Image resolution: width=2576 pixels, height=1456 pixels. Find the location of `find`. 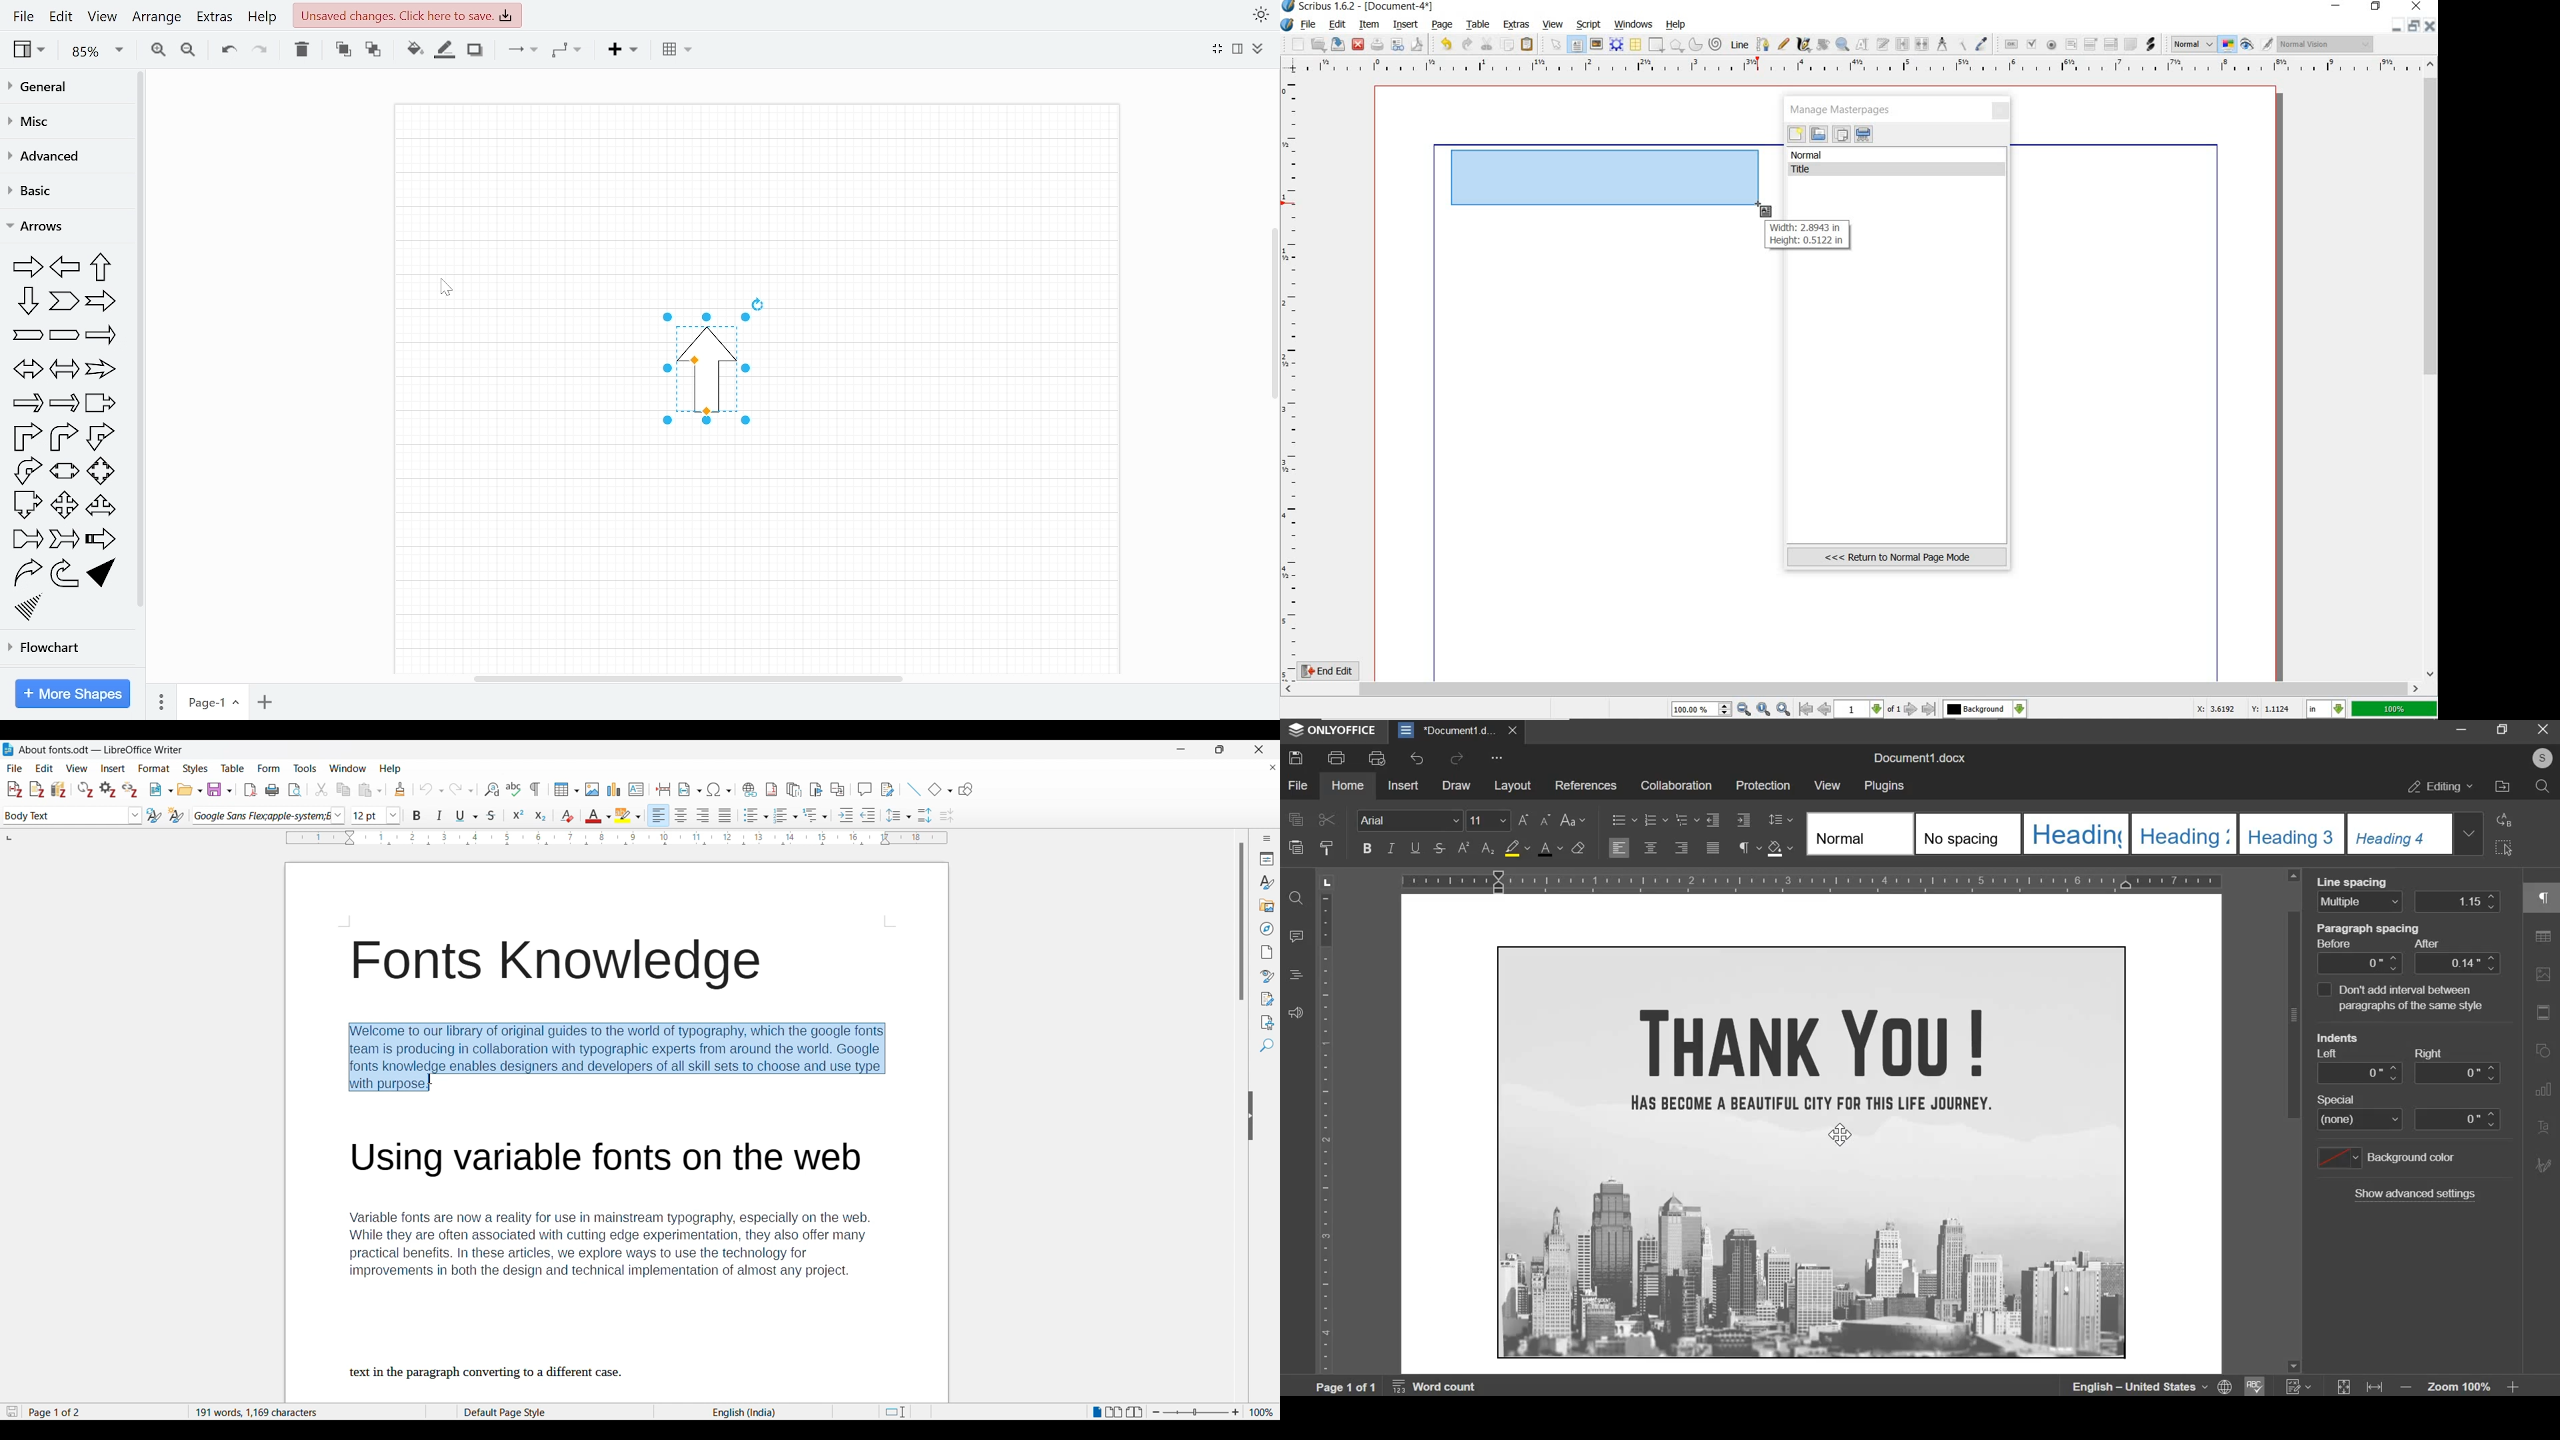

find is located at coordinates (1296, 896).